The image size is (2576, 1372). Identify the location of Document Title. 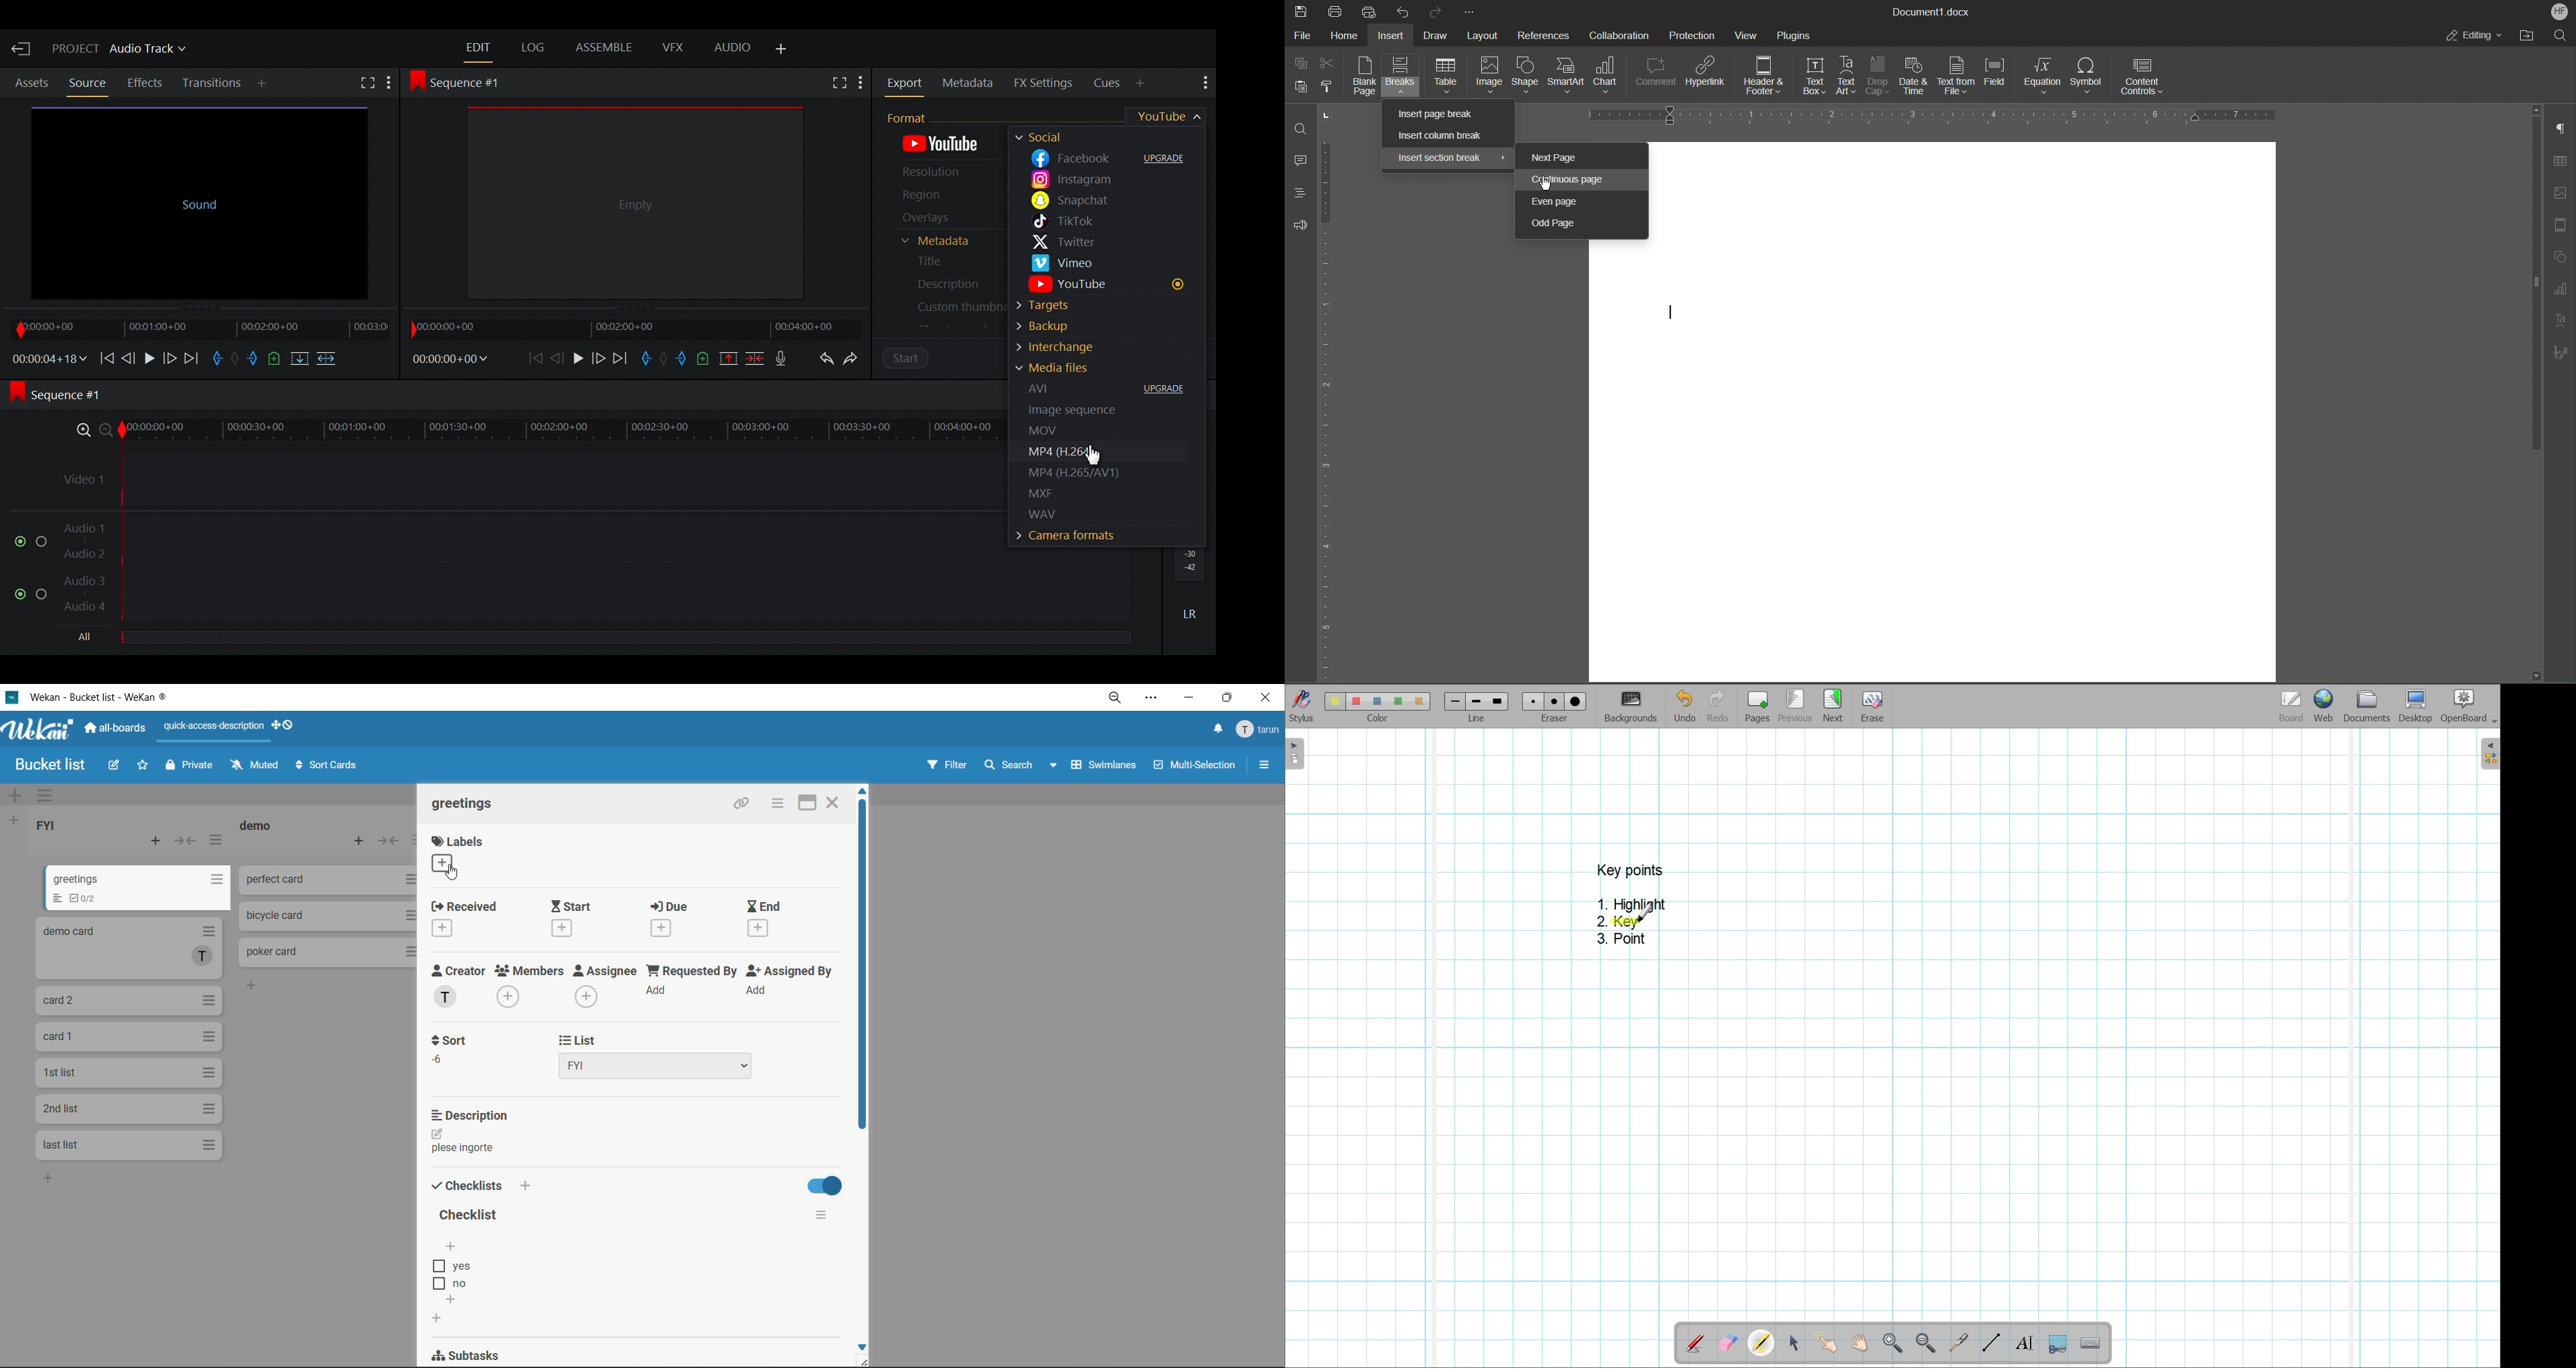
(1928, 11).